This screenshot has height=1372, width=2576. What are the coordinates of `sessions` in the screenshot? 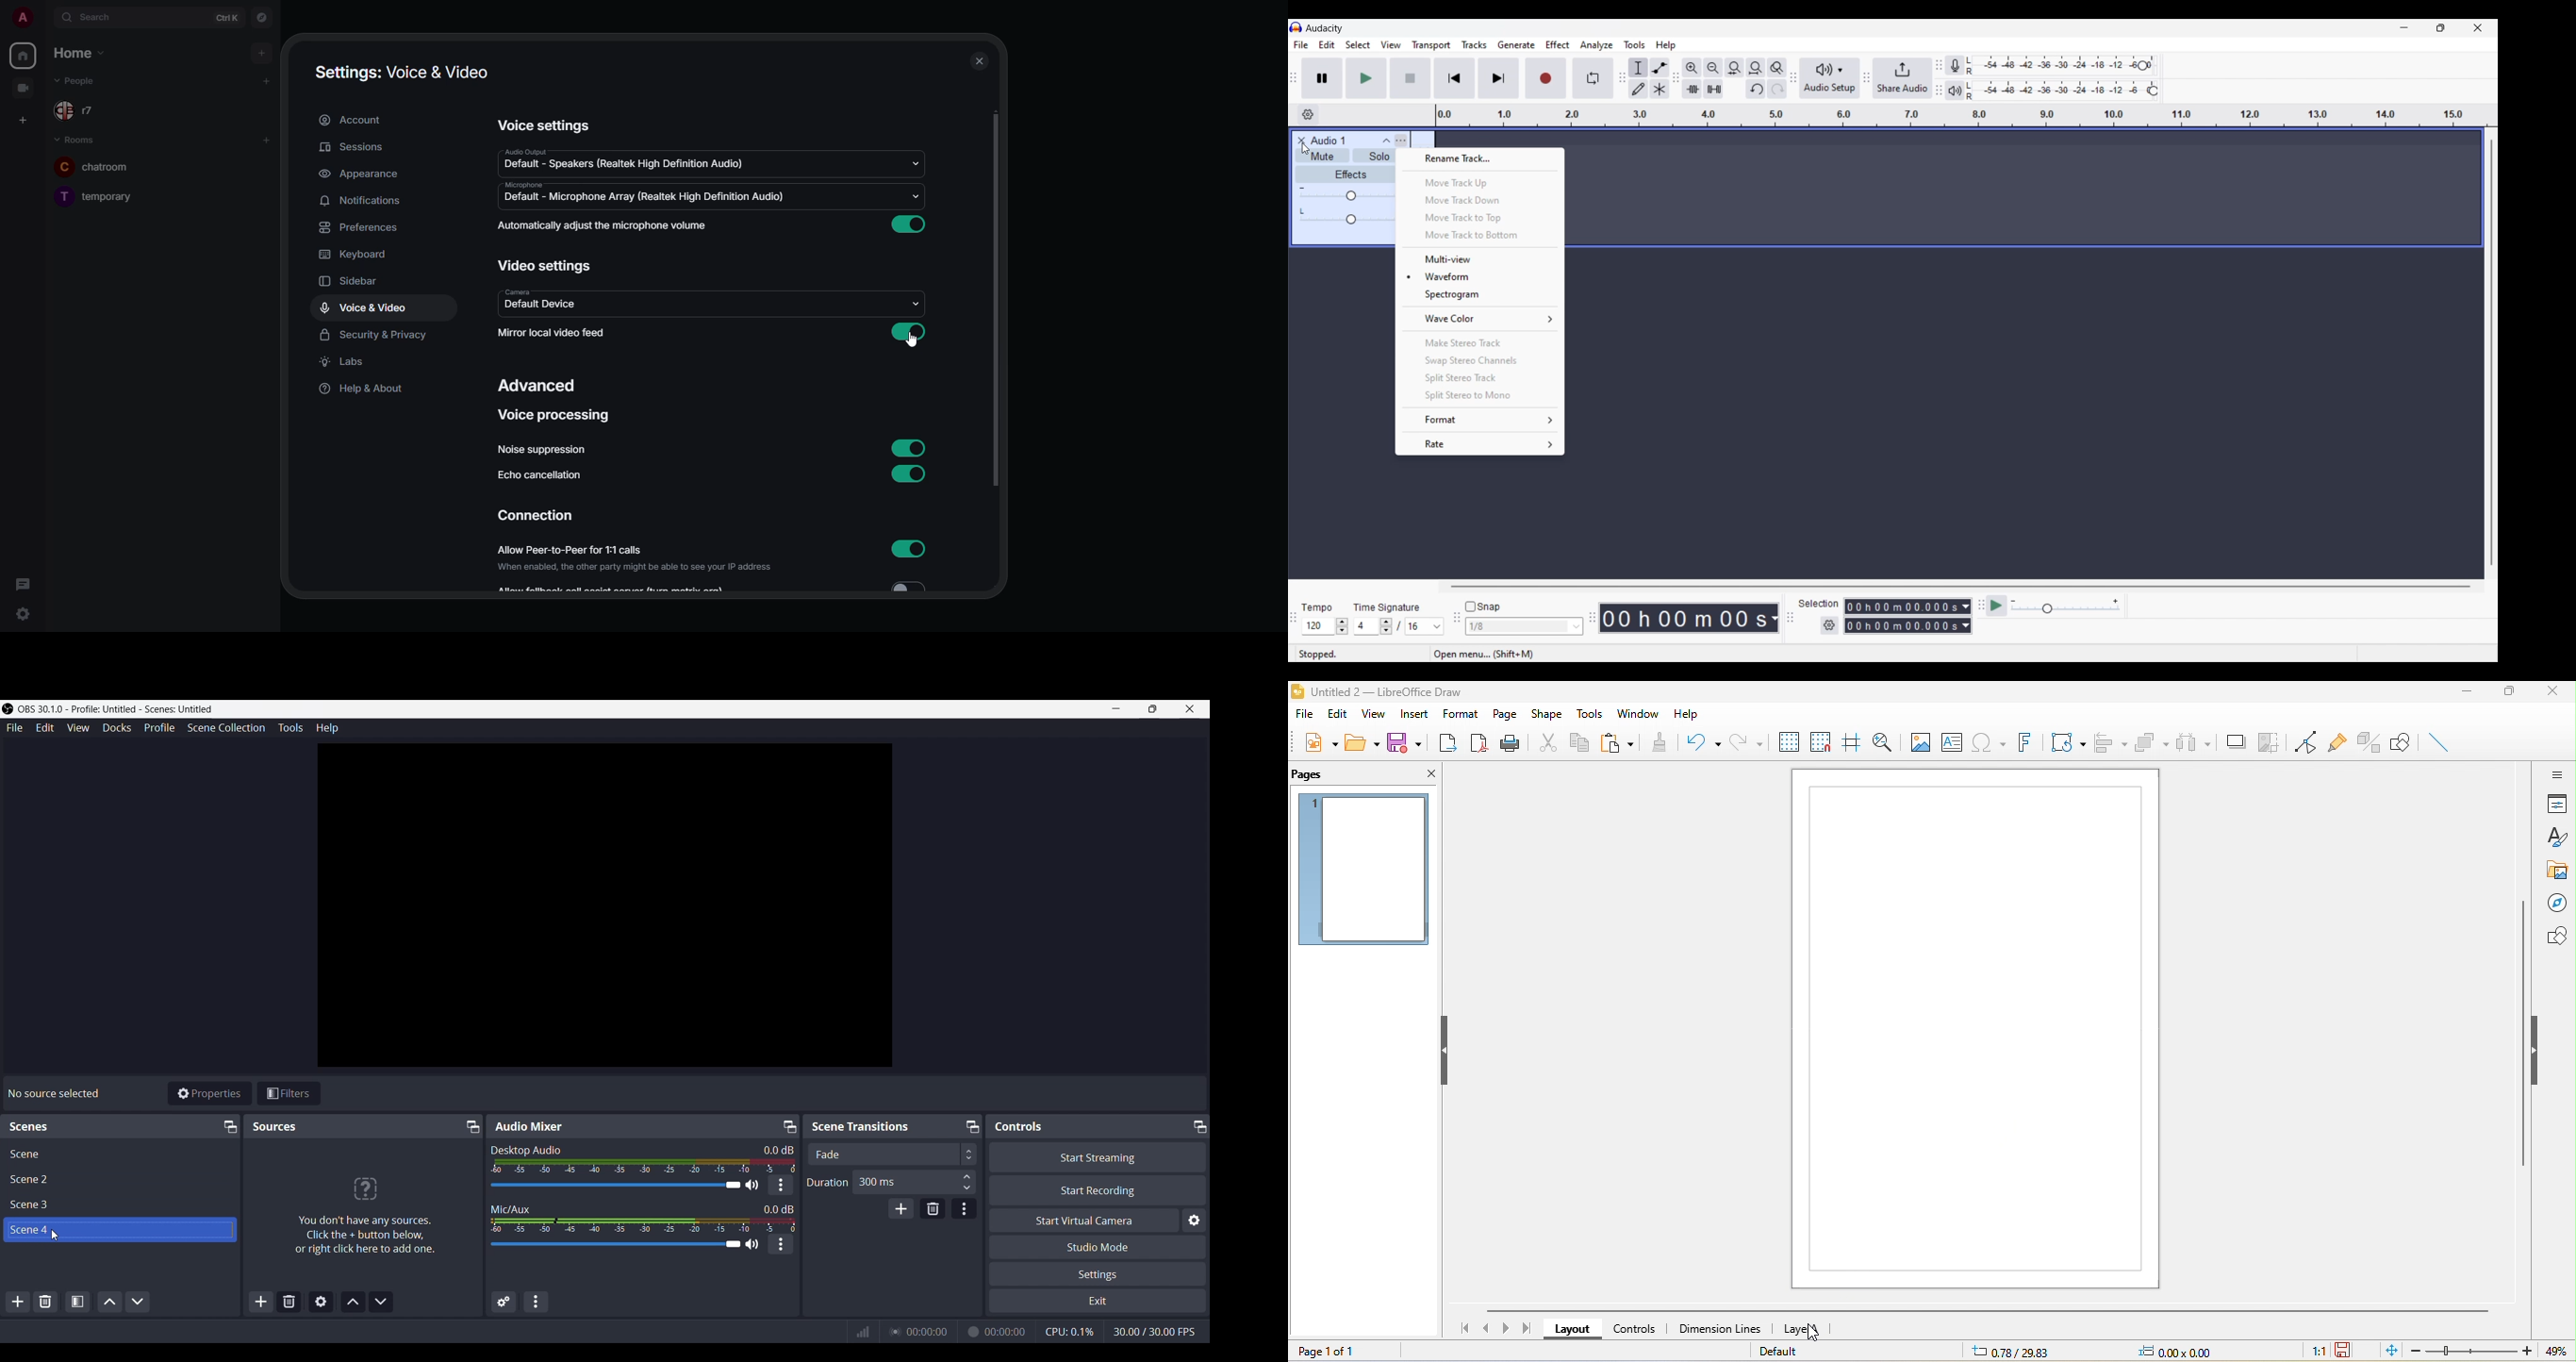 It's located at (355, 148).